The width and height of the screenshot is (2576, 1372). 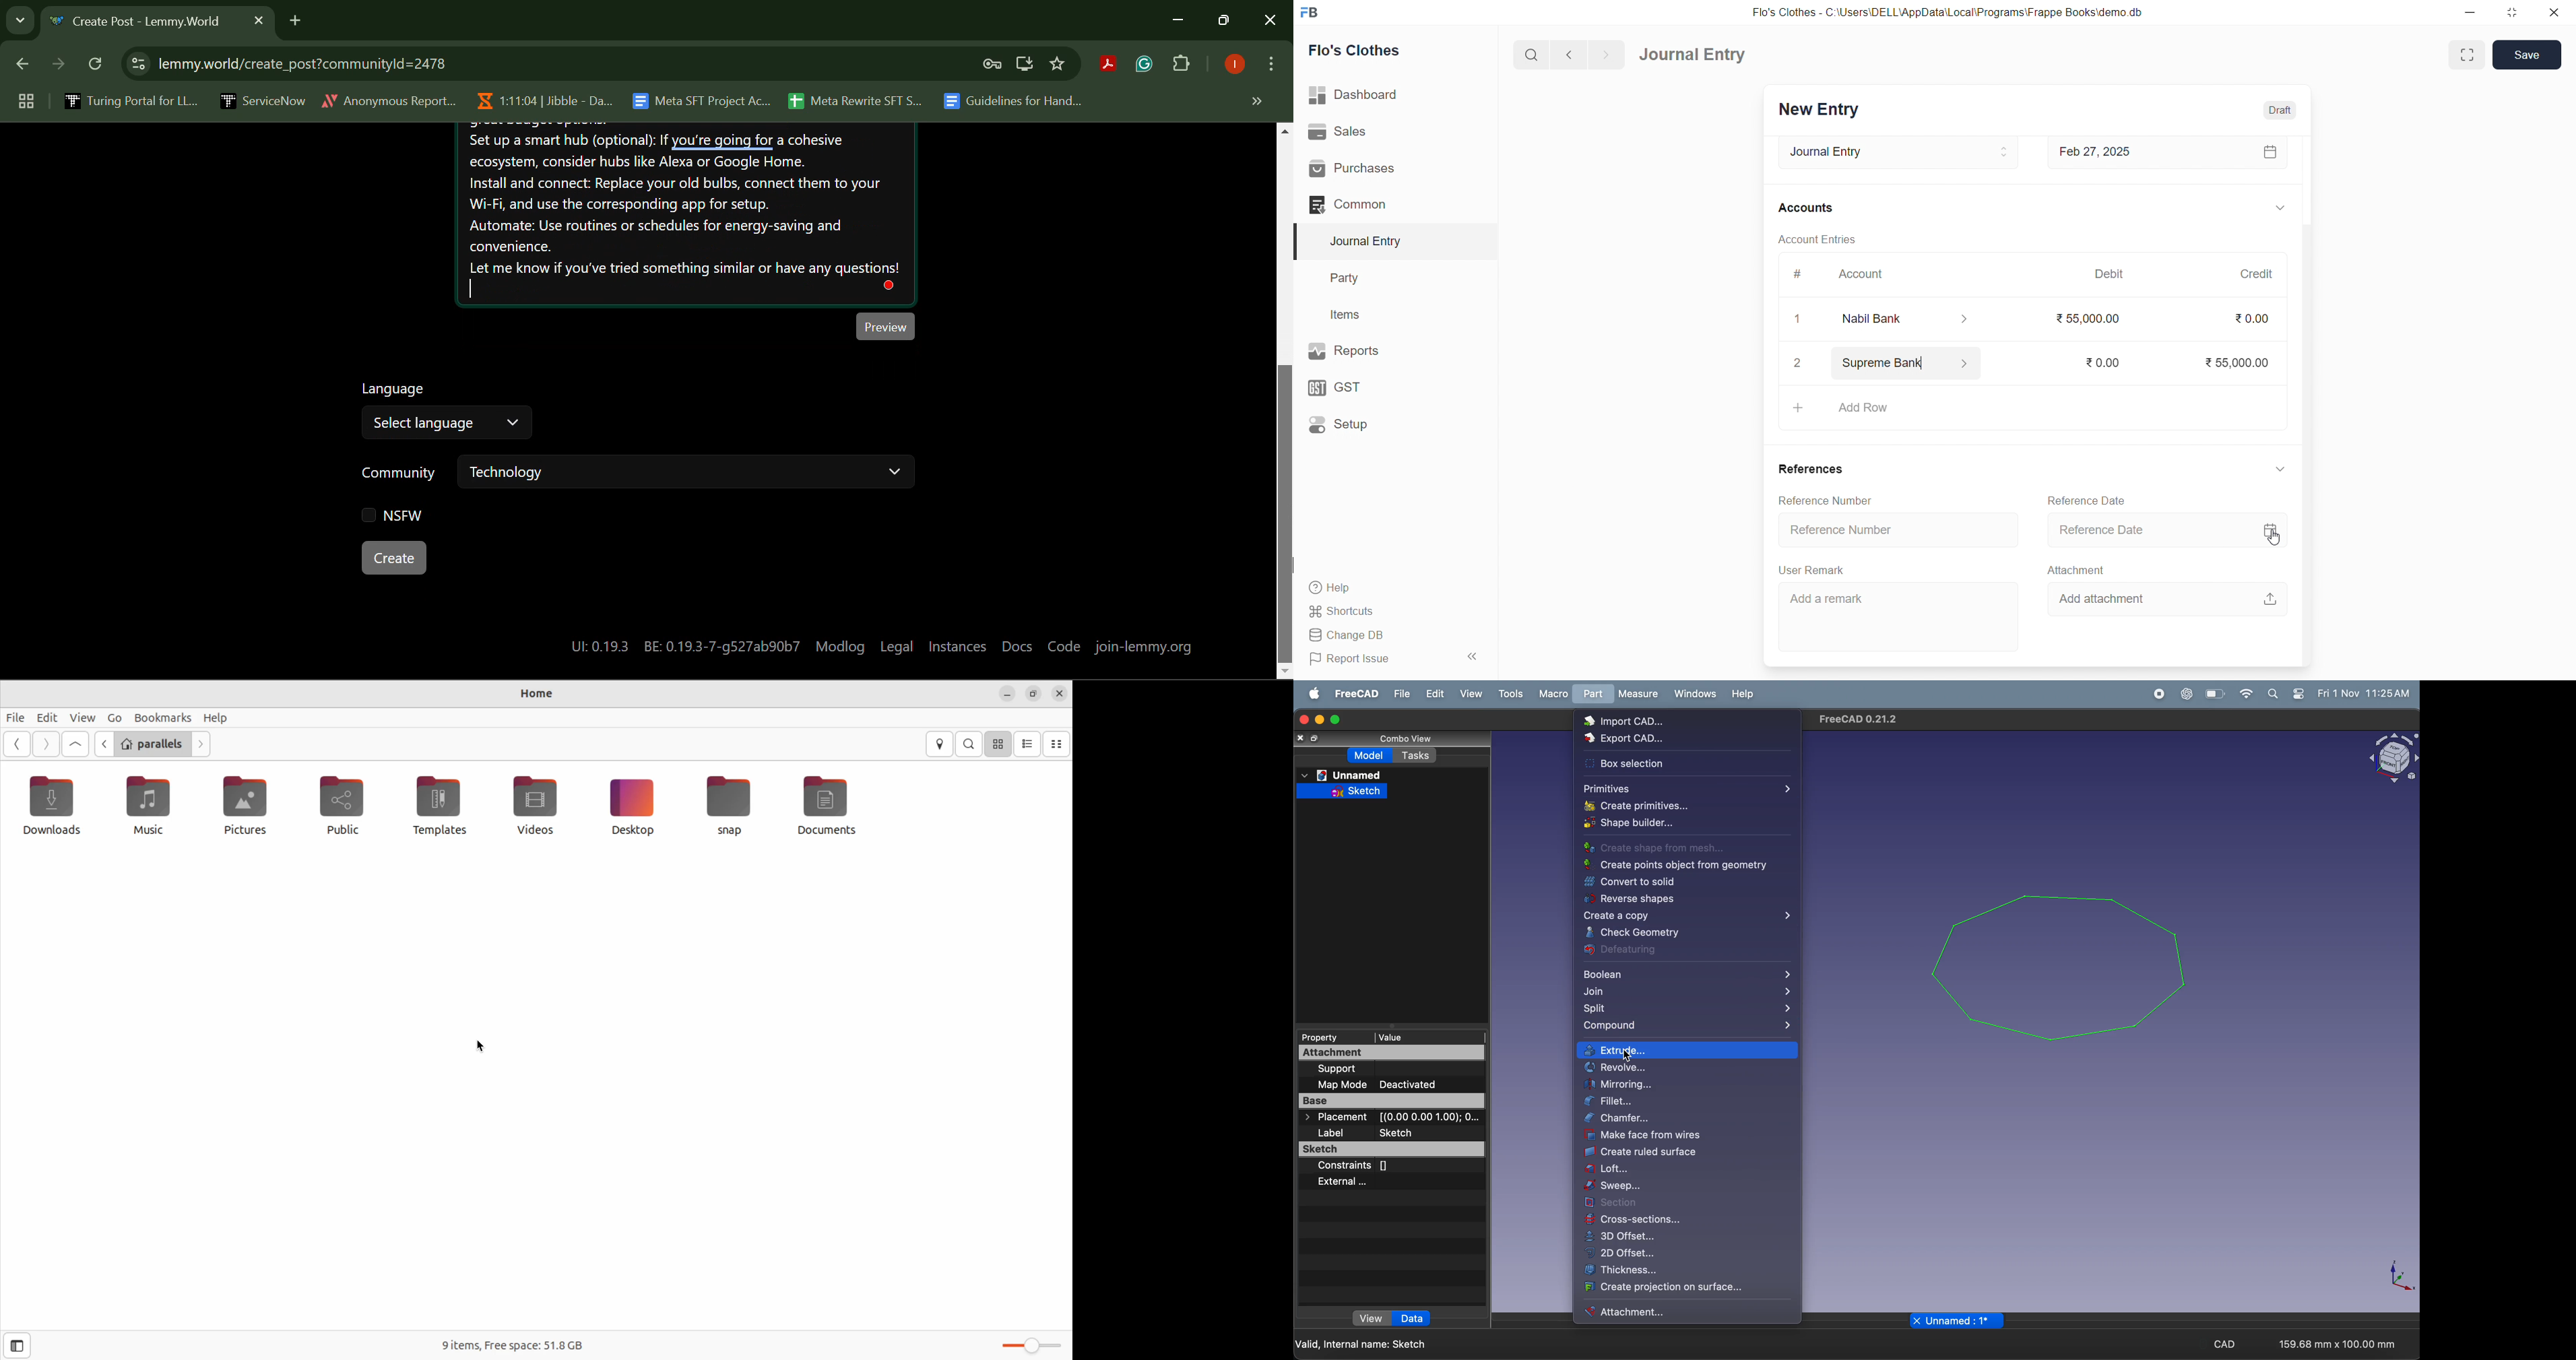 I want to click on split, so click(x=1688, y=1012).